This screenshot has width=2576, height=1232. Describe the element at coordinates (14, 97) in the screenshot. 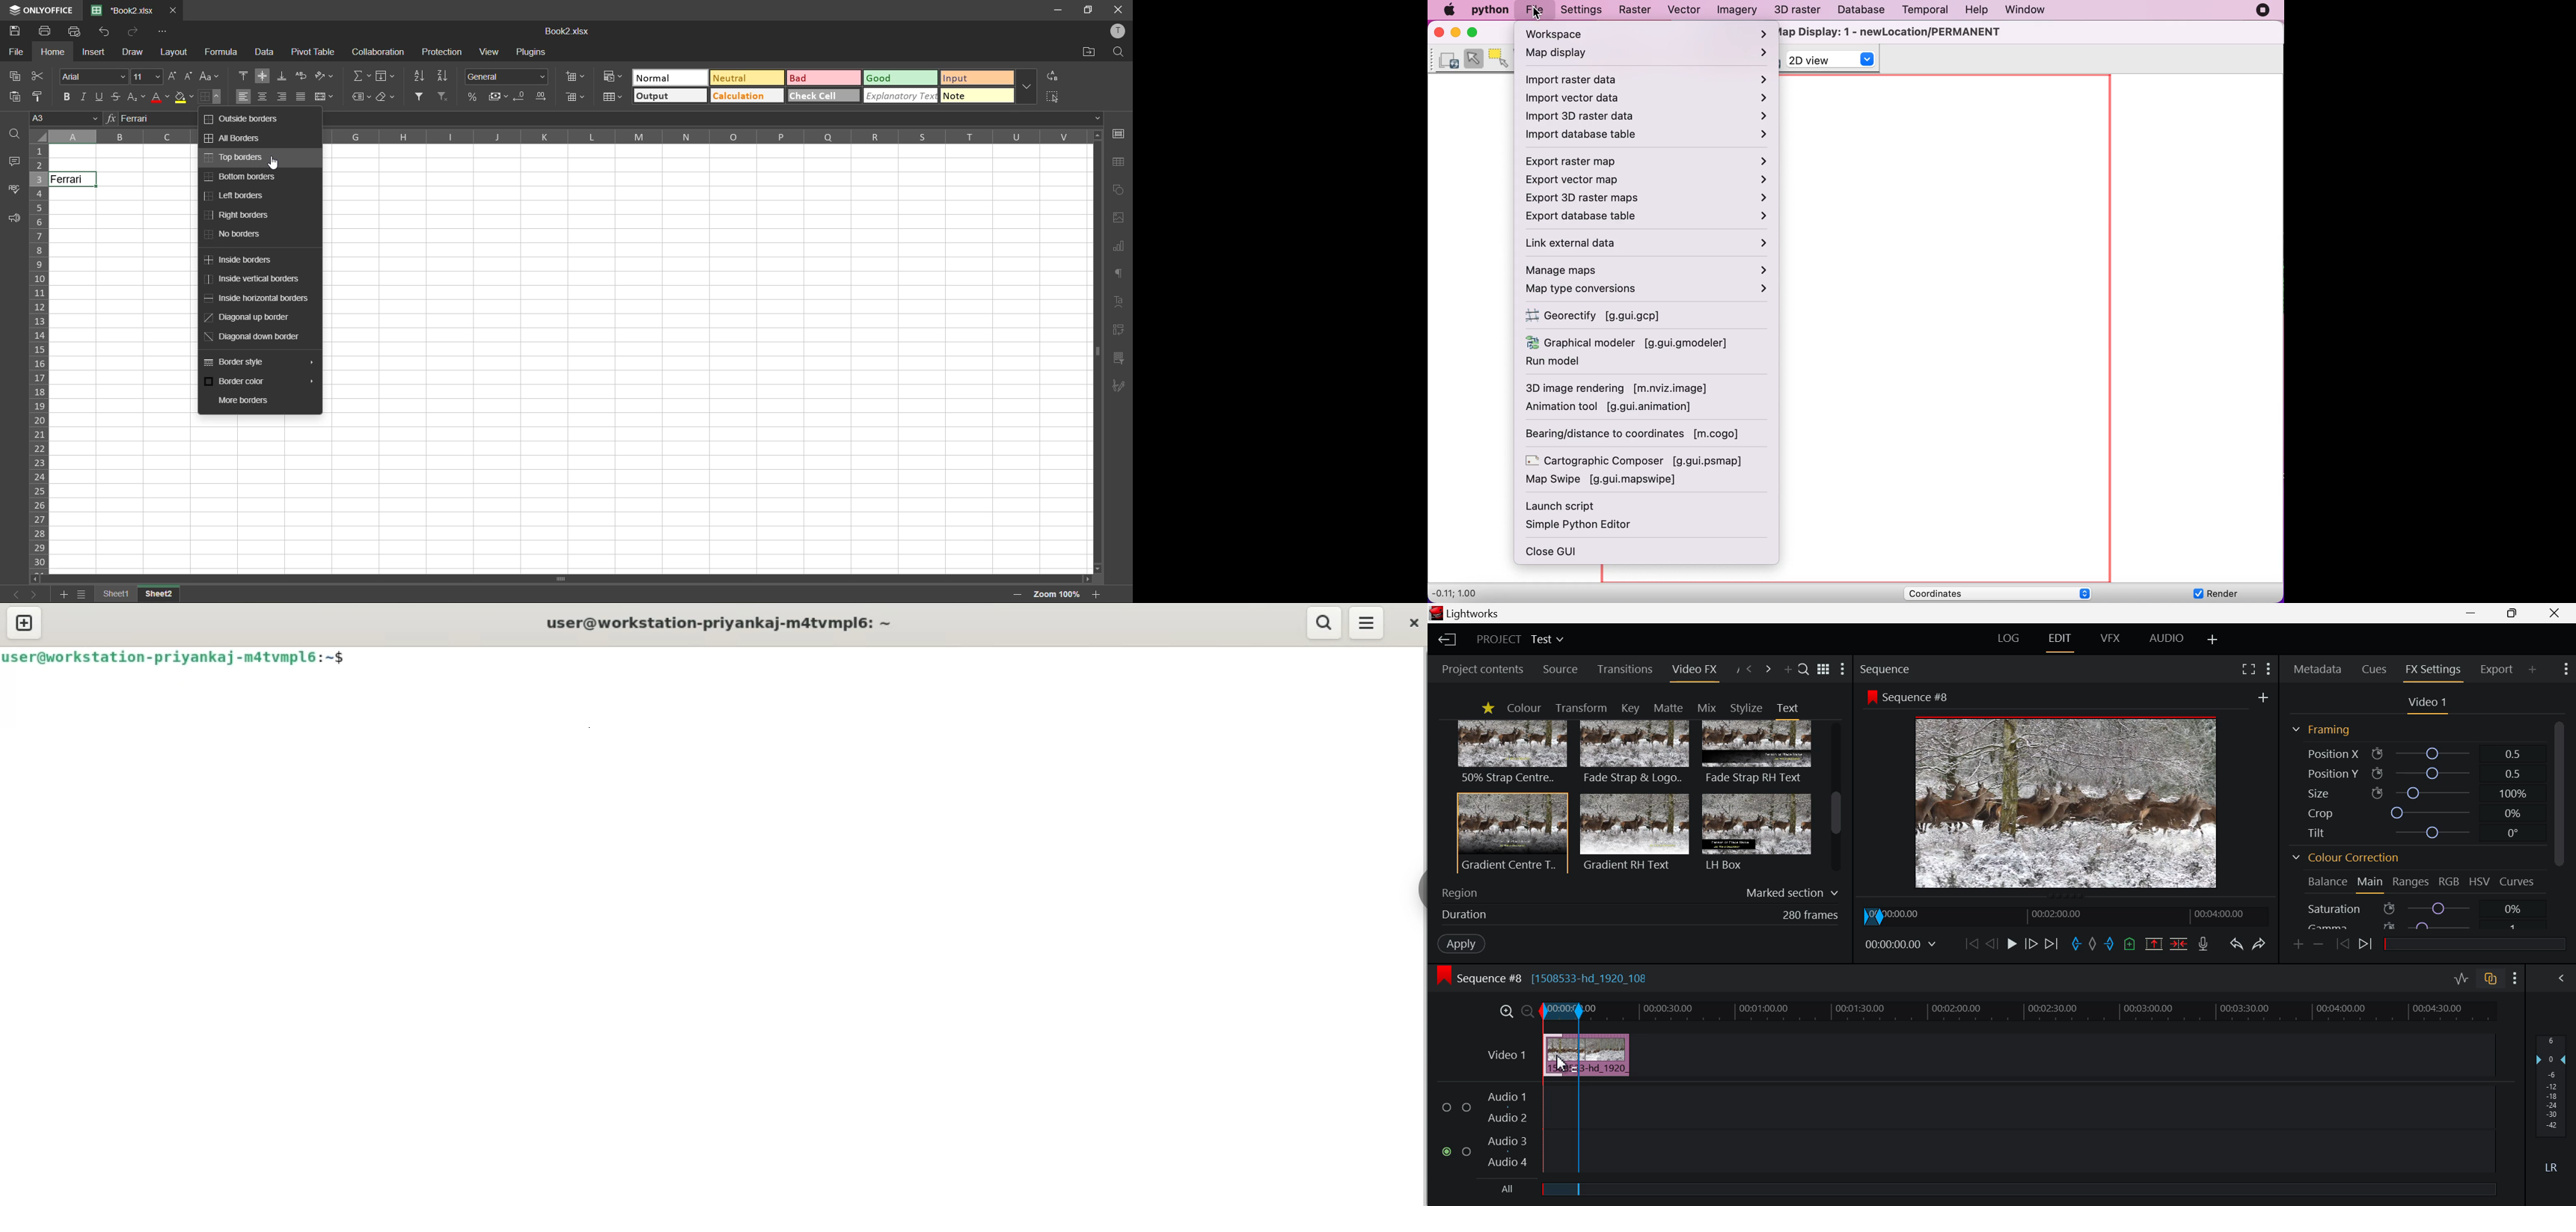

I see `paste` at that location.